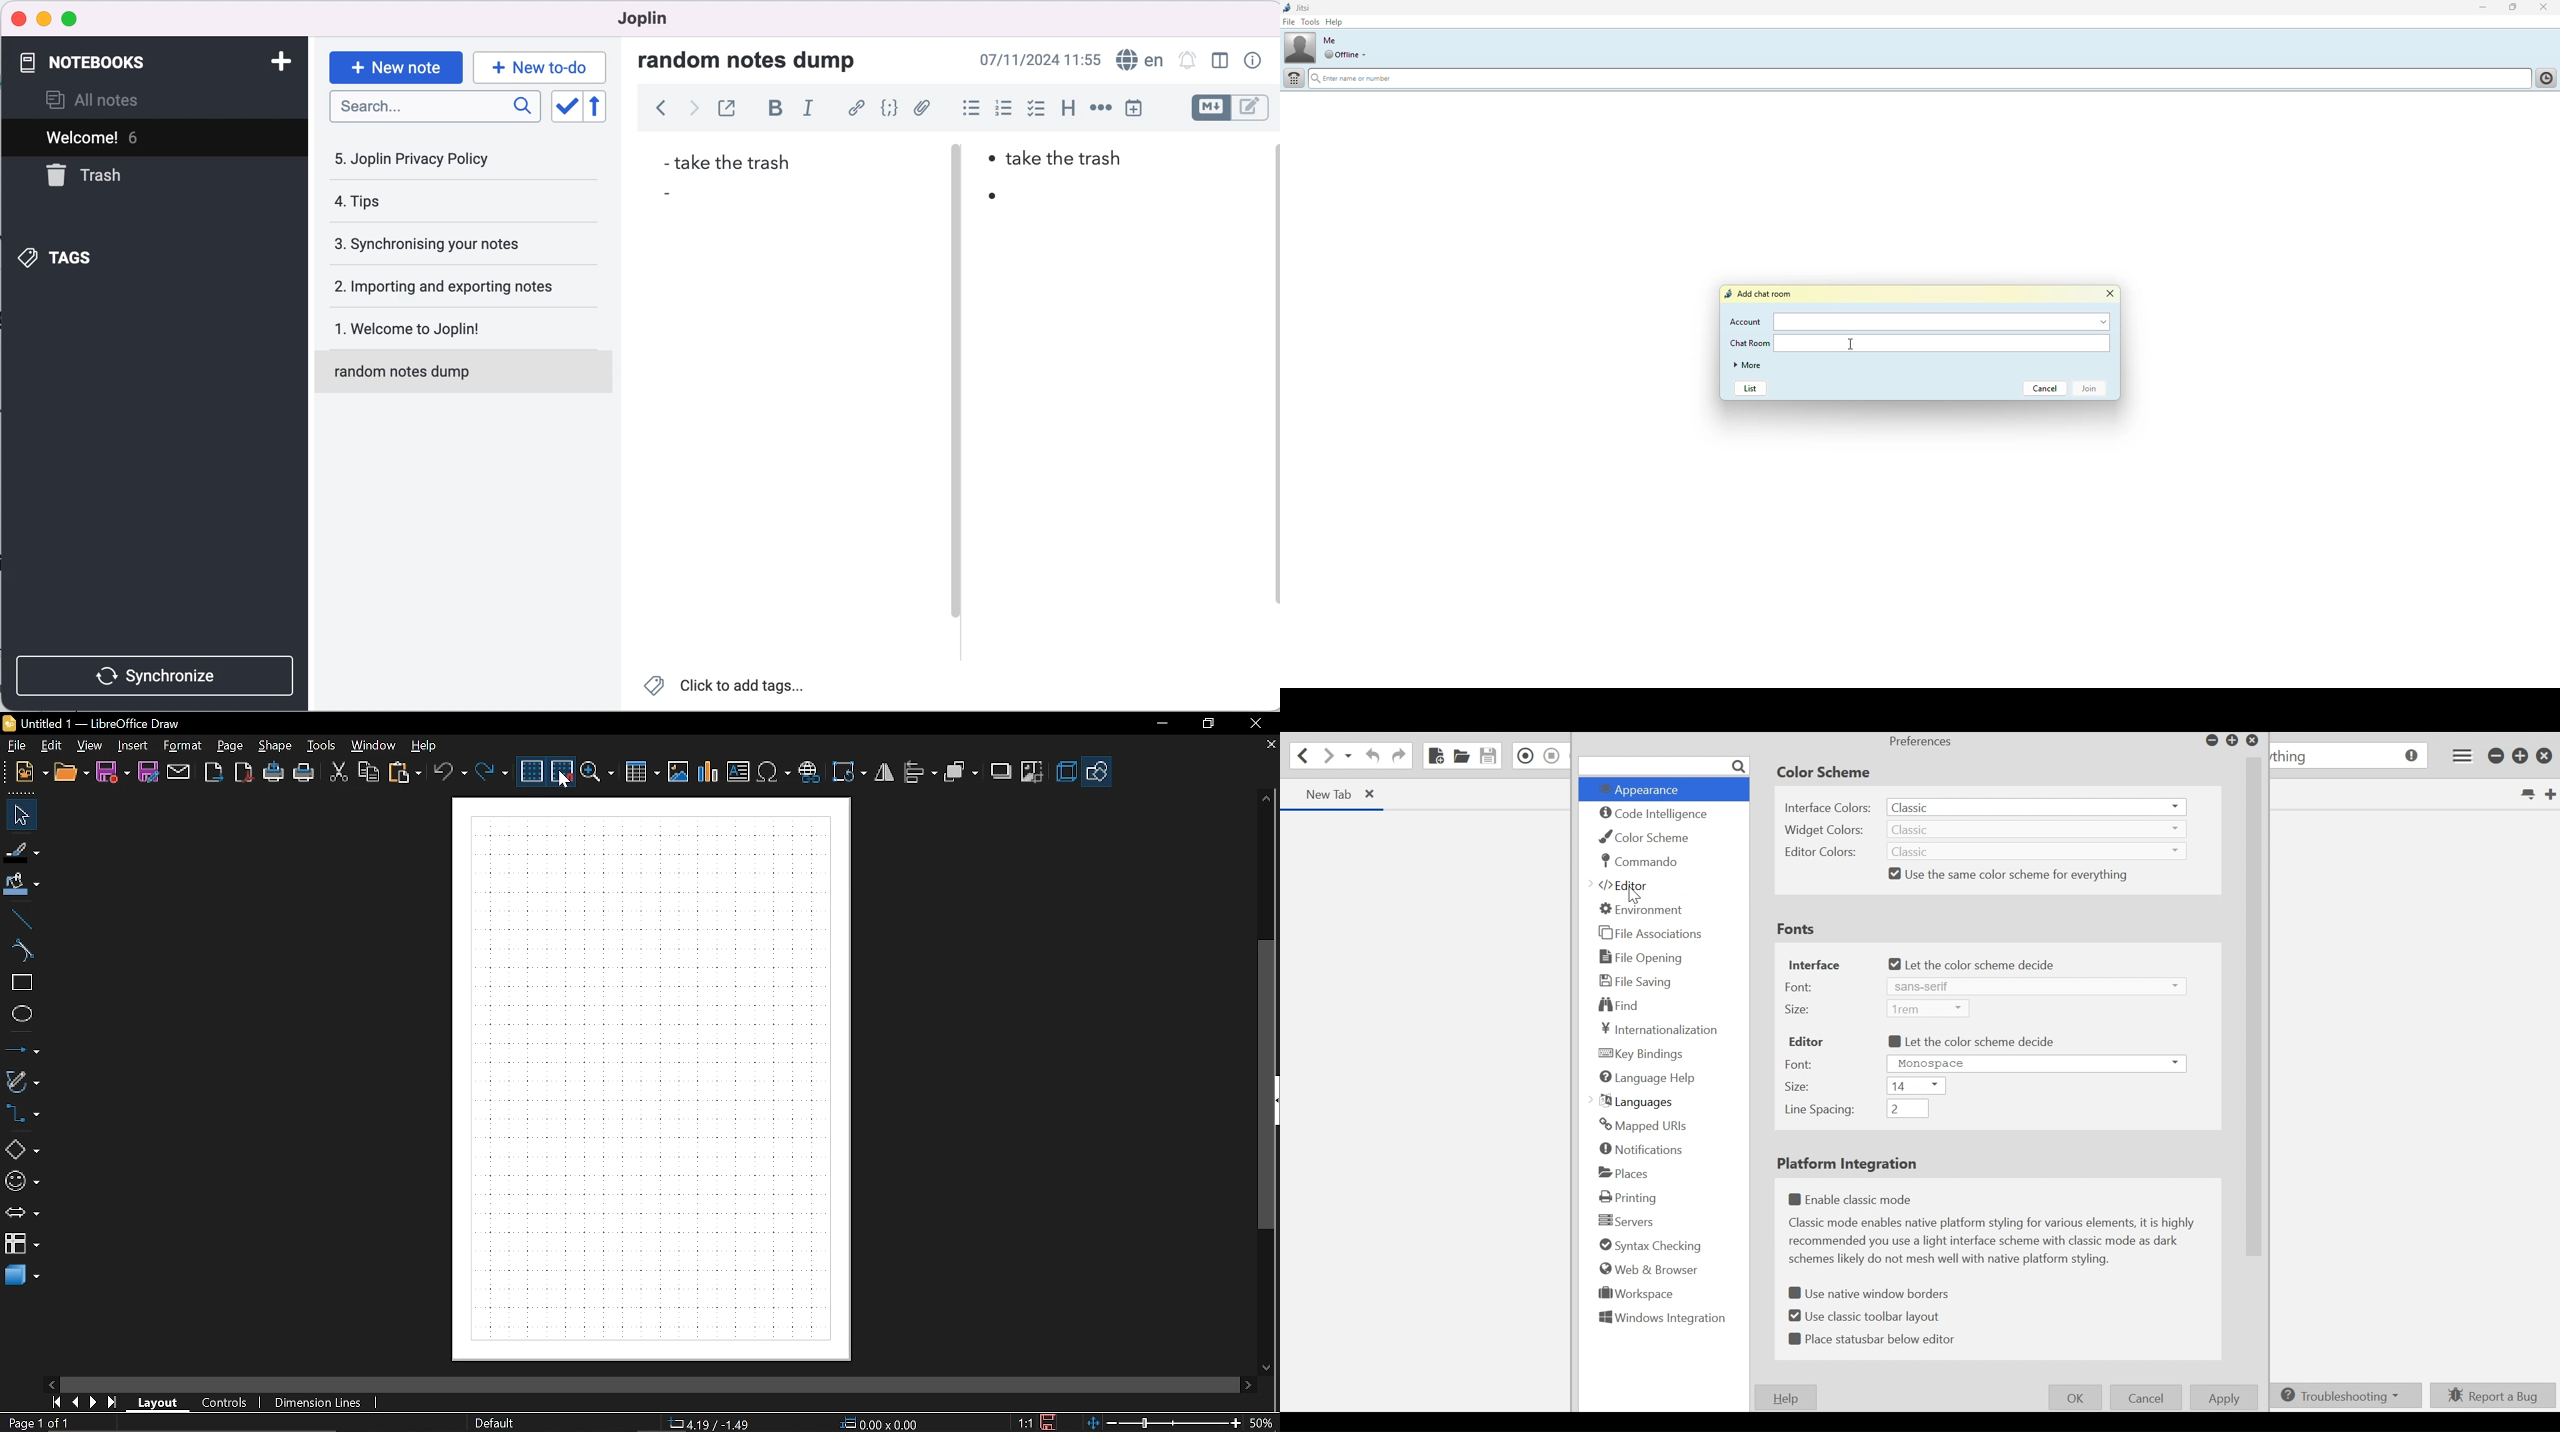 This screenshot has width=2576, height=1456. Describe the element at coordinates (50, 746) in the screenshot. I see `edit` at that location.